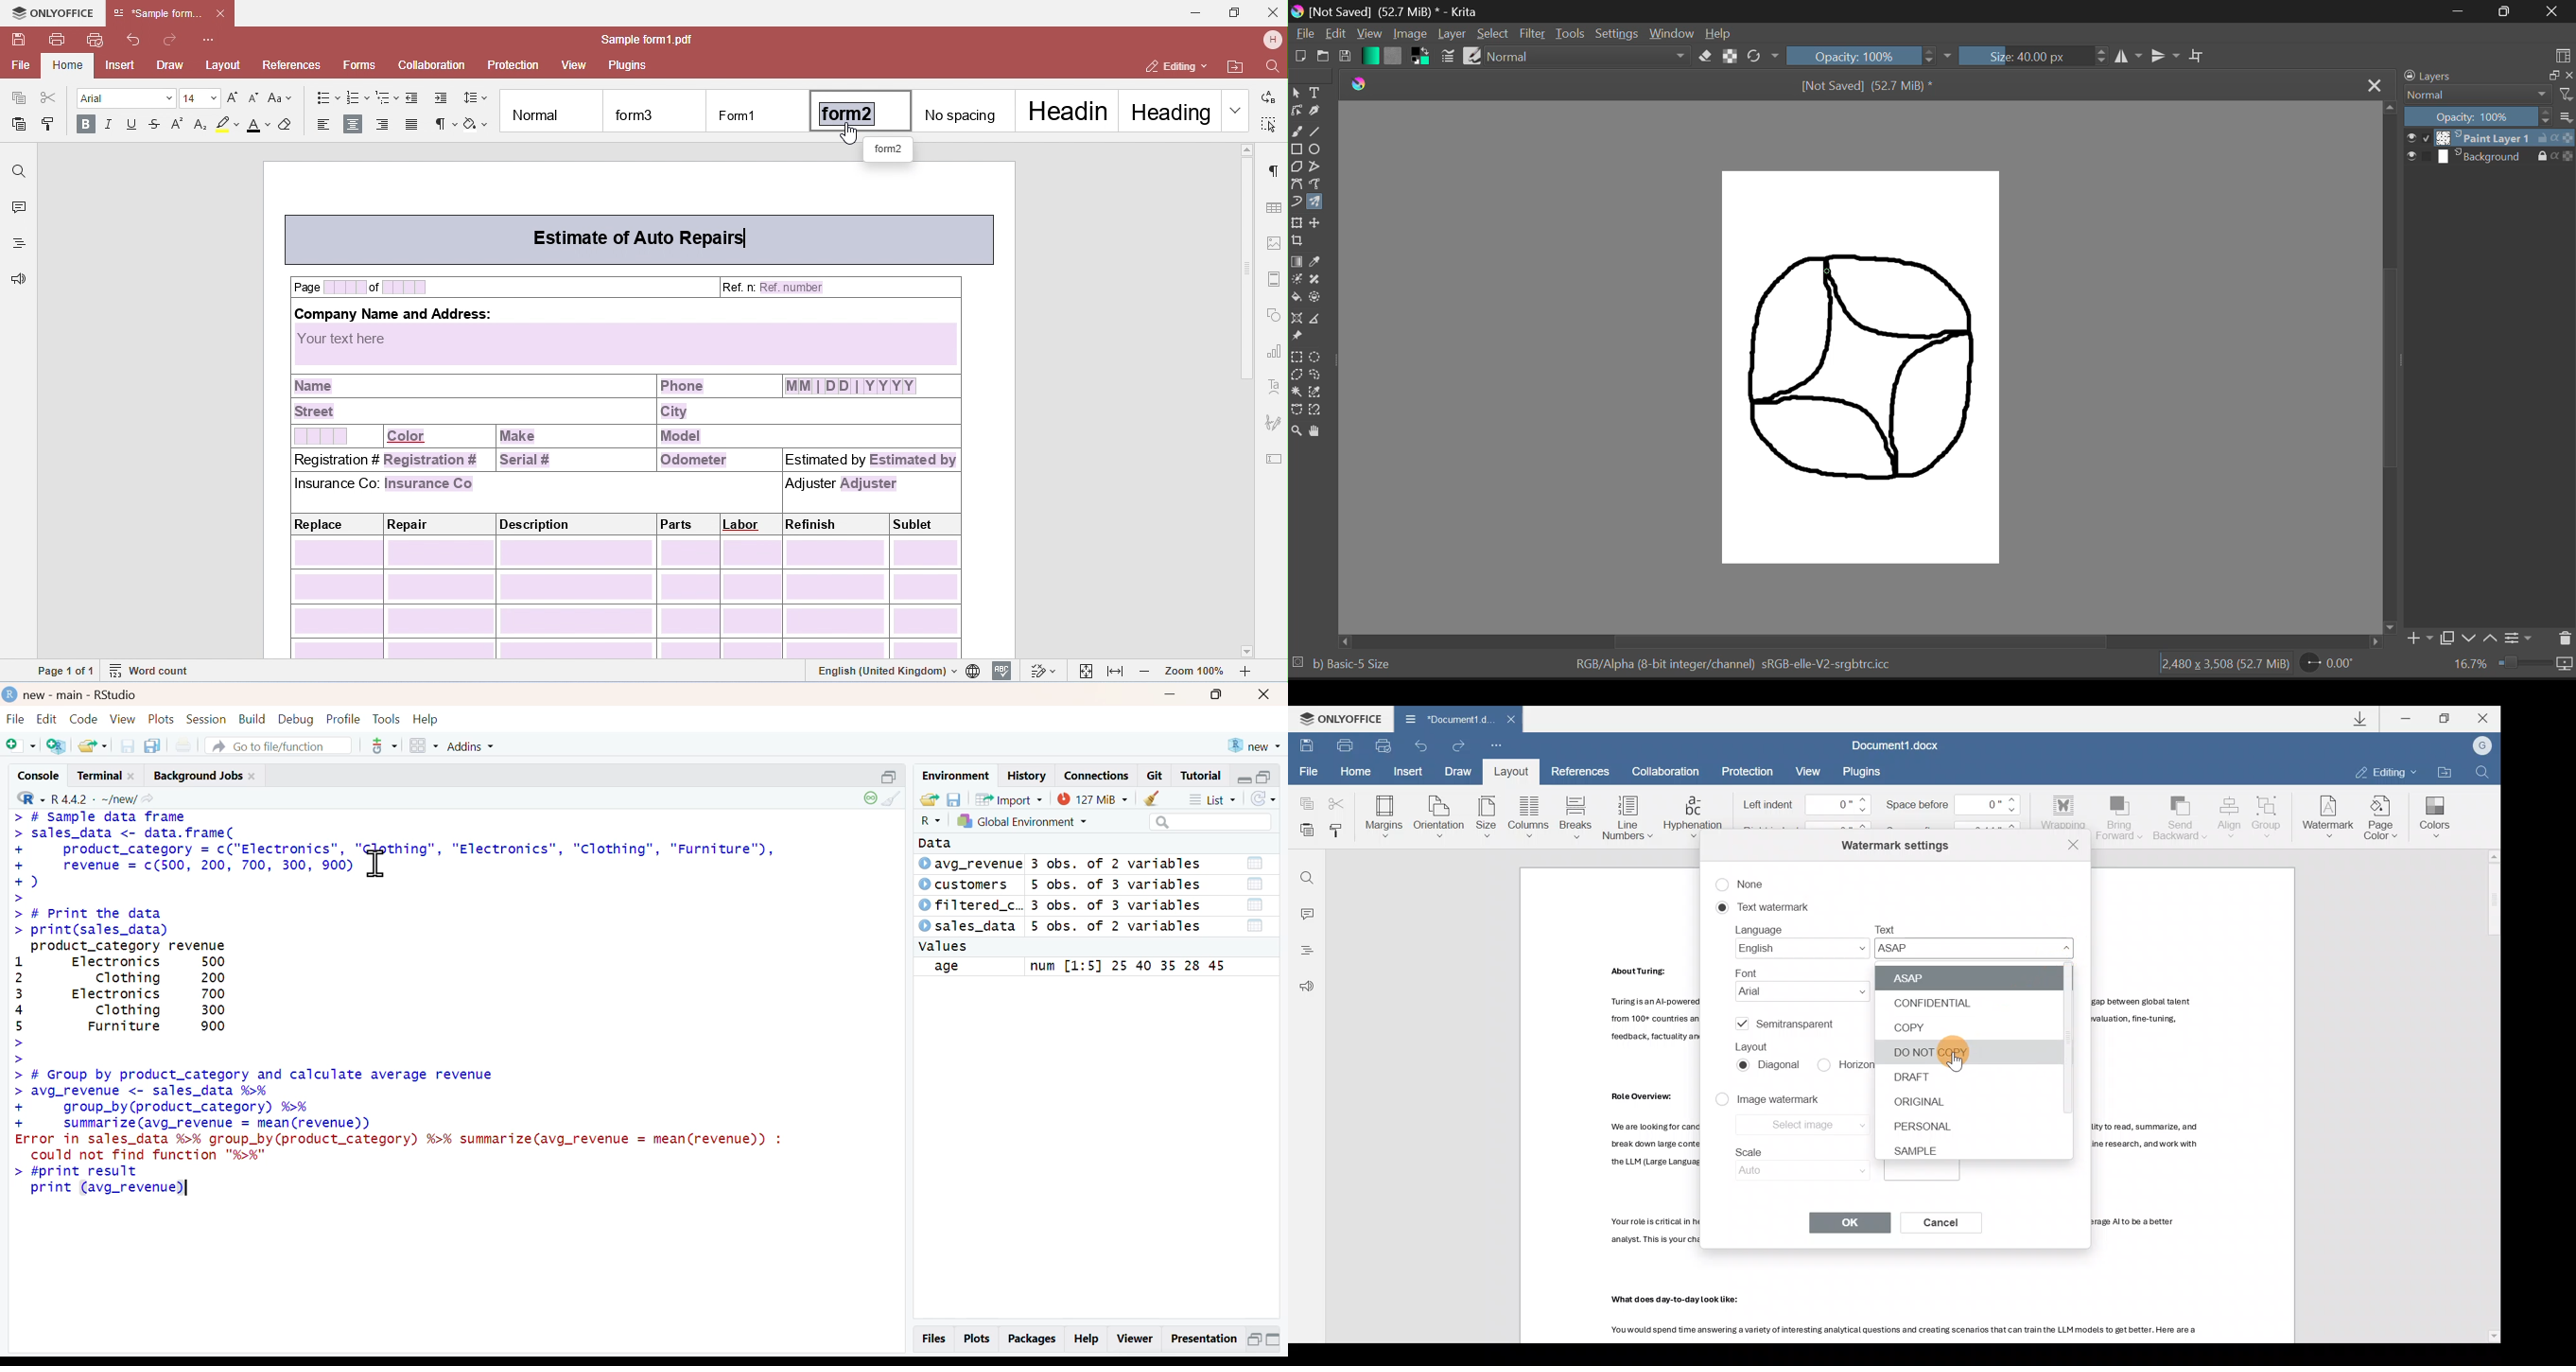  What do you see at coordinates (107, 775) in the screenshot?
I see `Terminal` at bounding box center [107, 775].